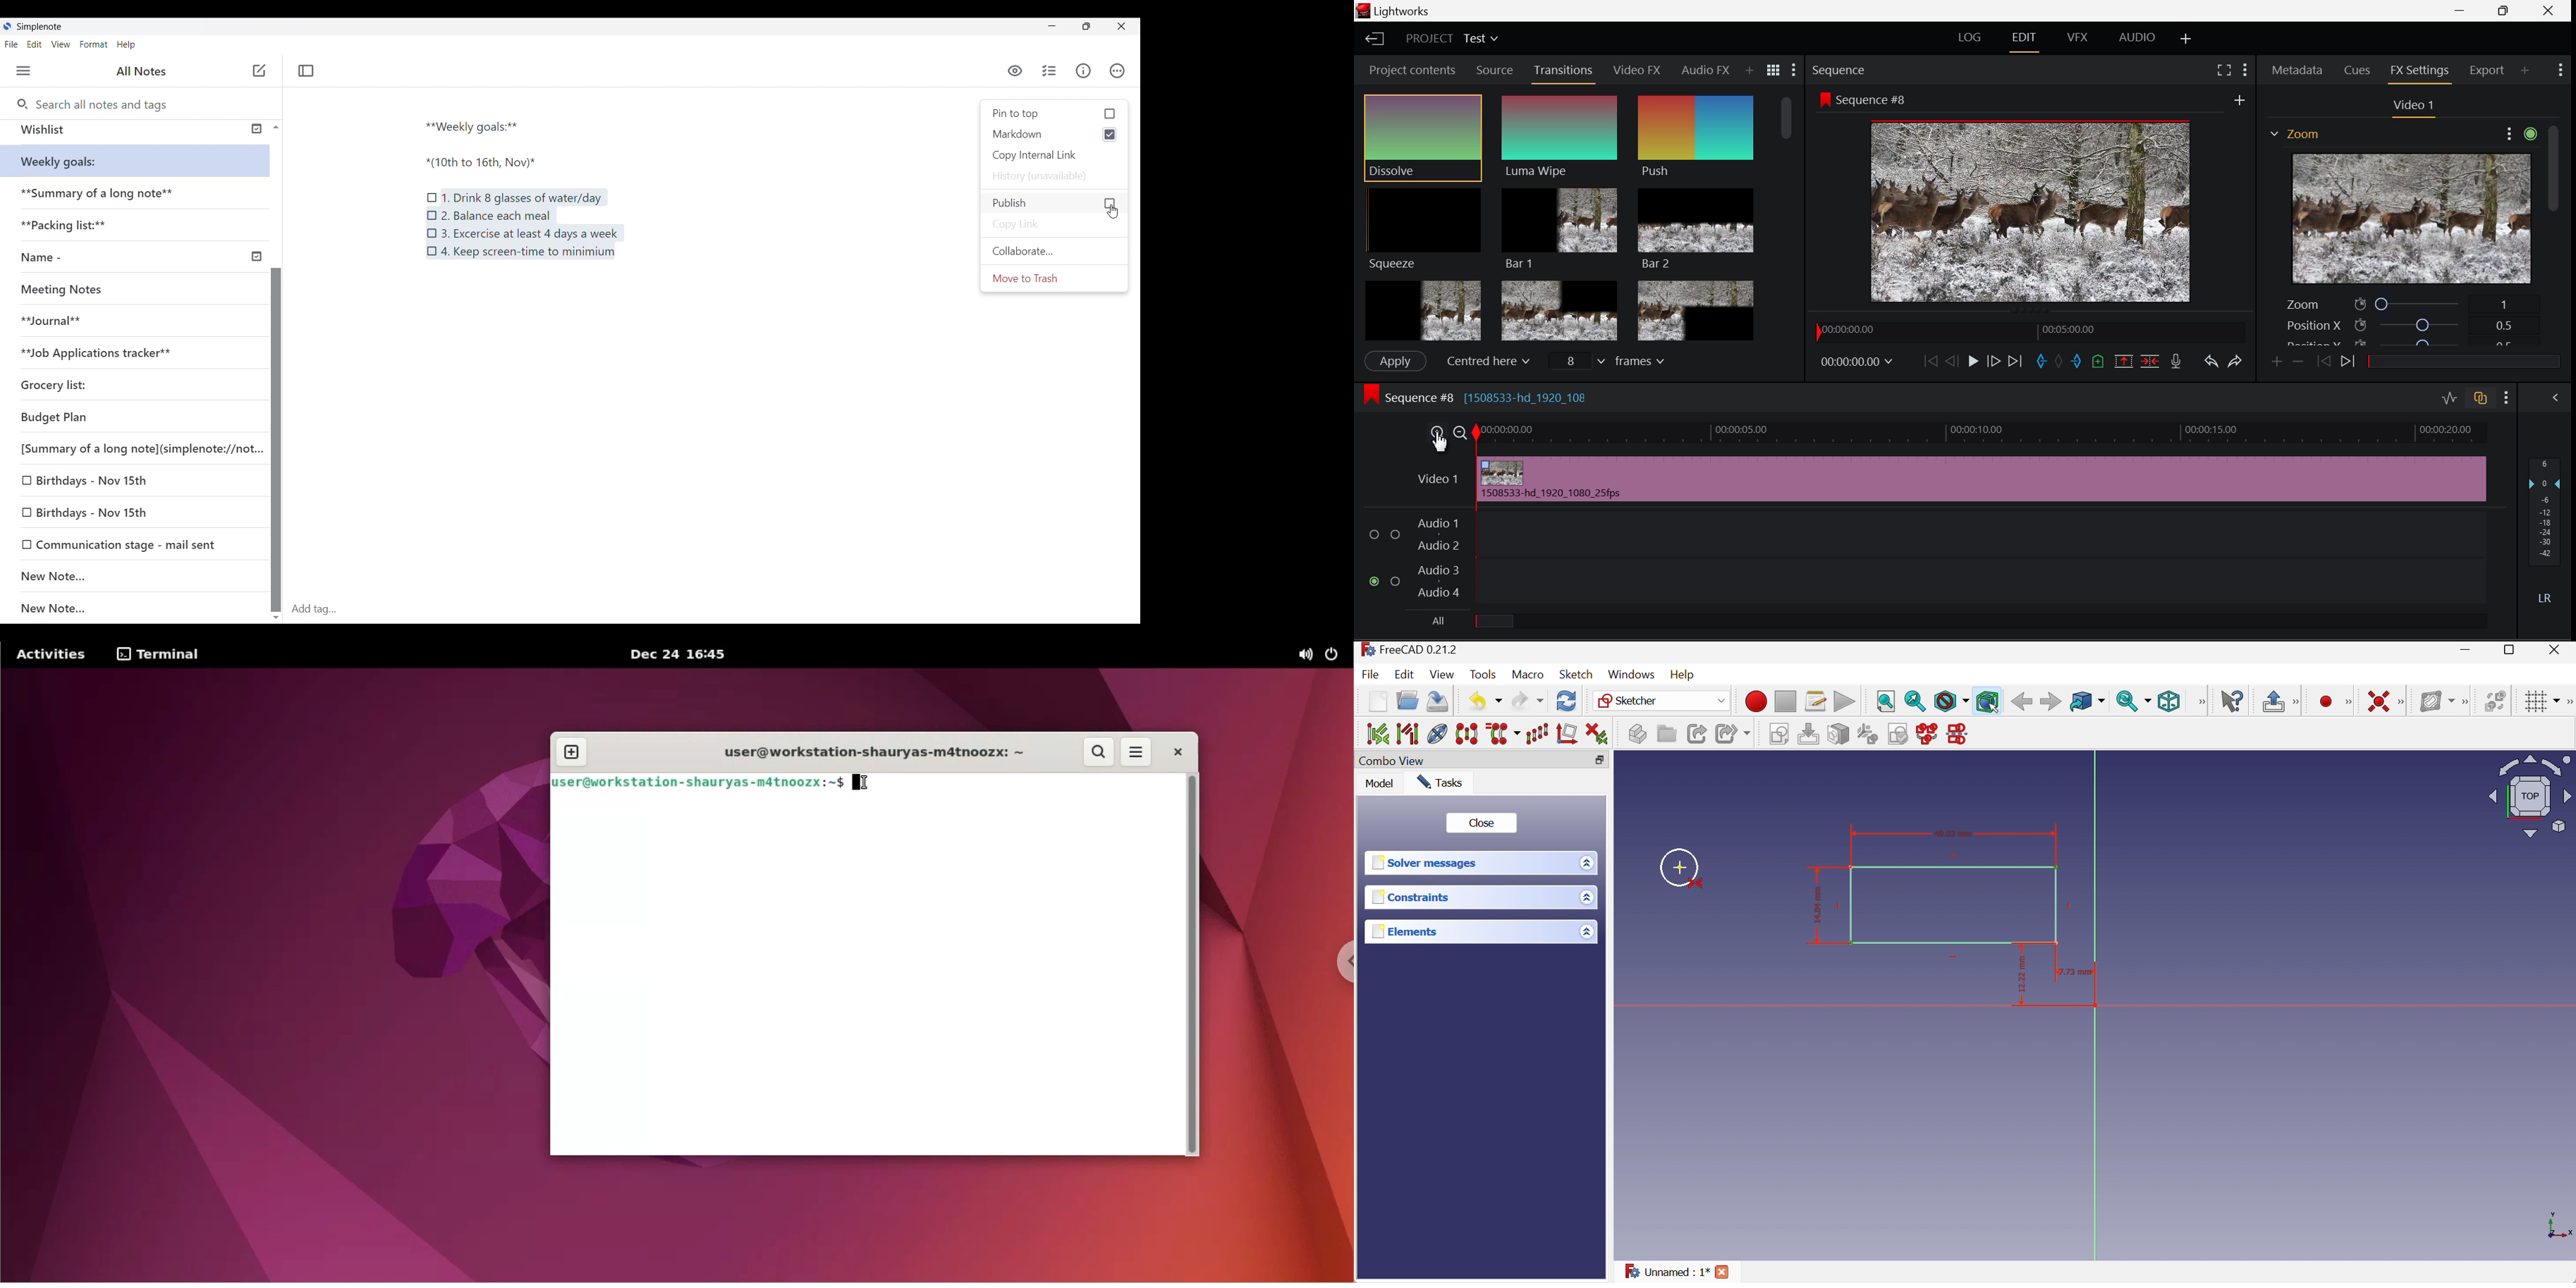  I want to click on File, so click(1370, 674).